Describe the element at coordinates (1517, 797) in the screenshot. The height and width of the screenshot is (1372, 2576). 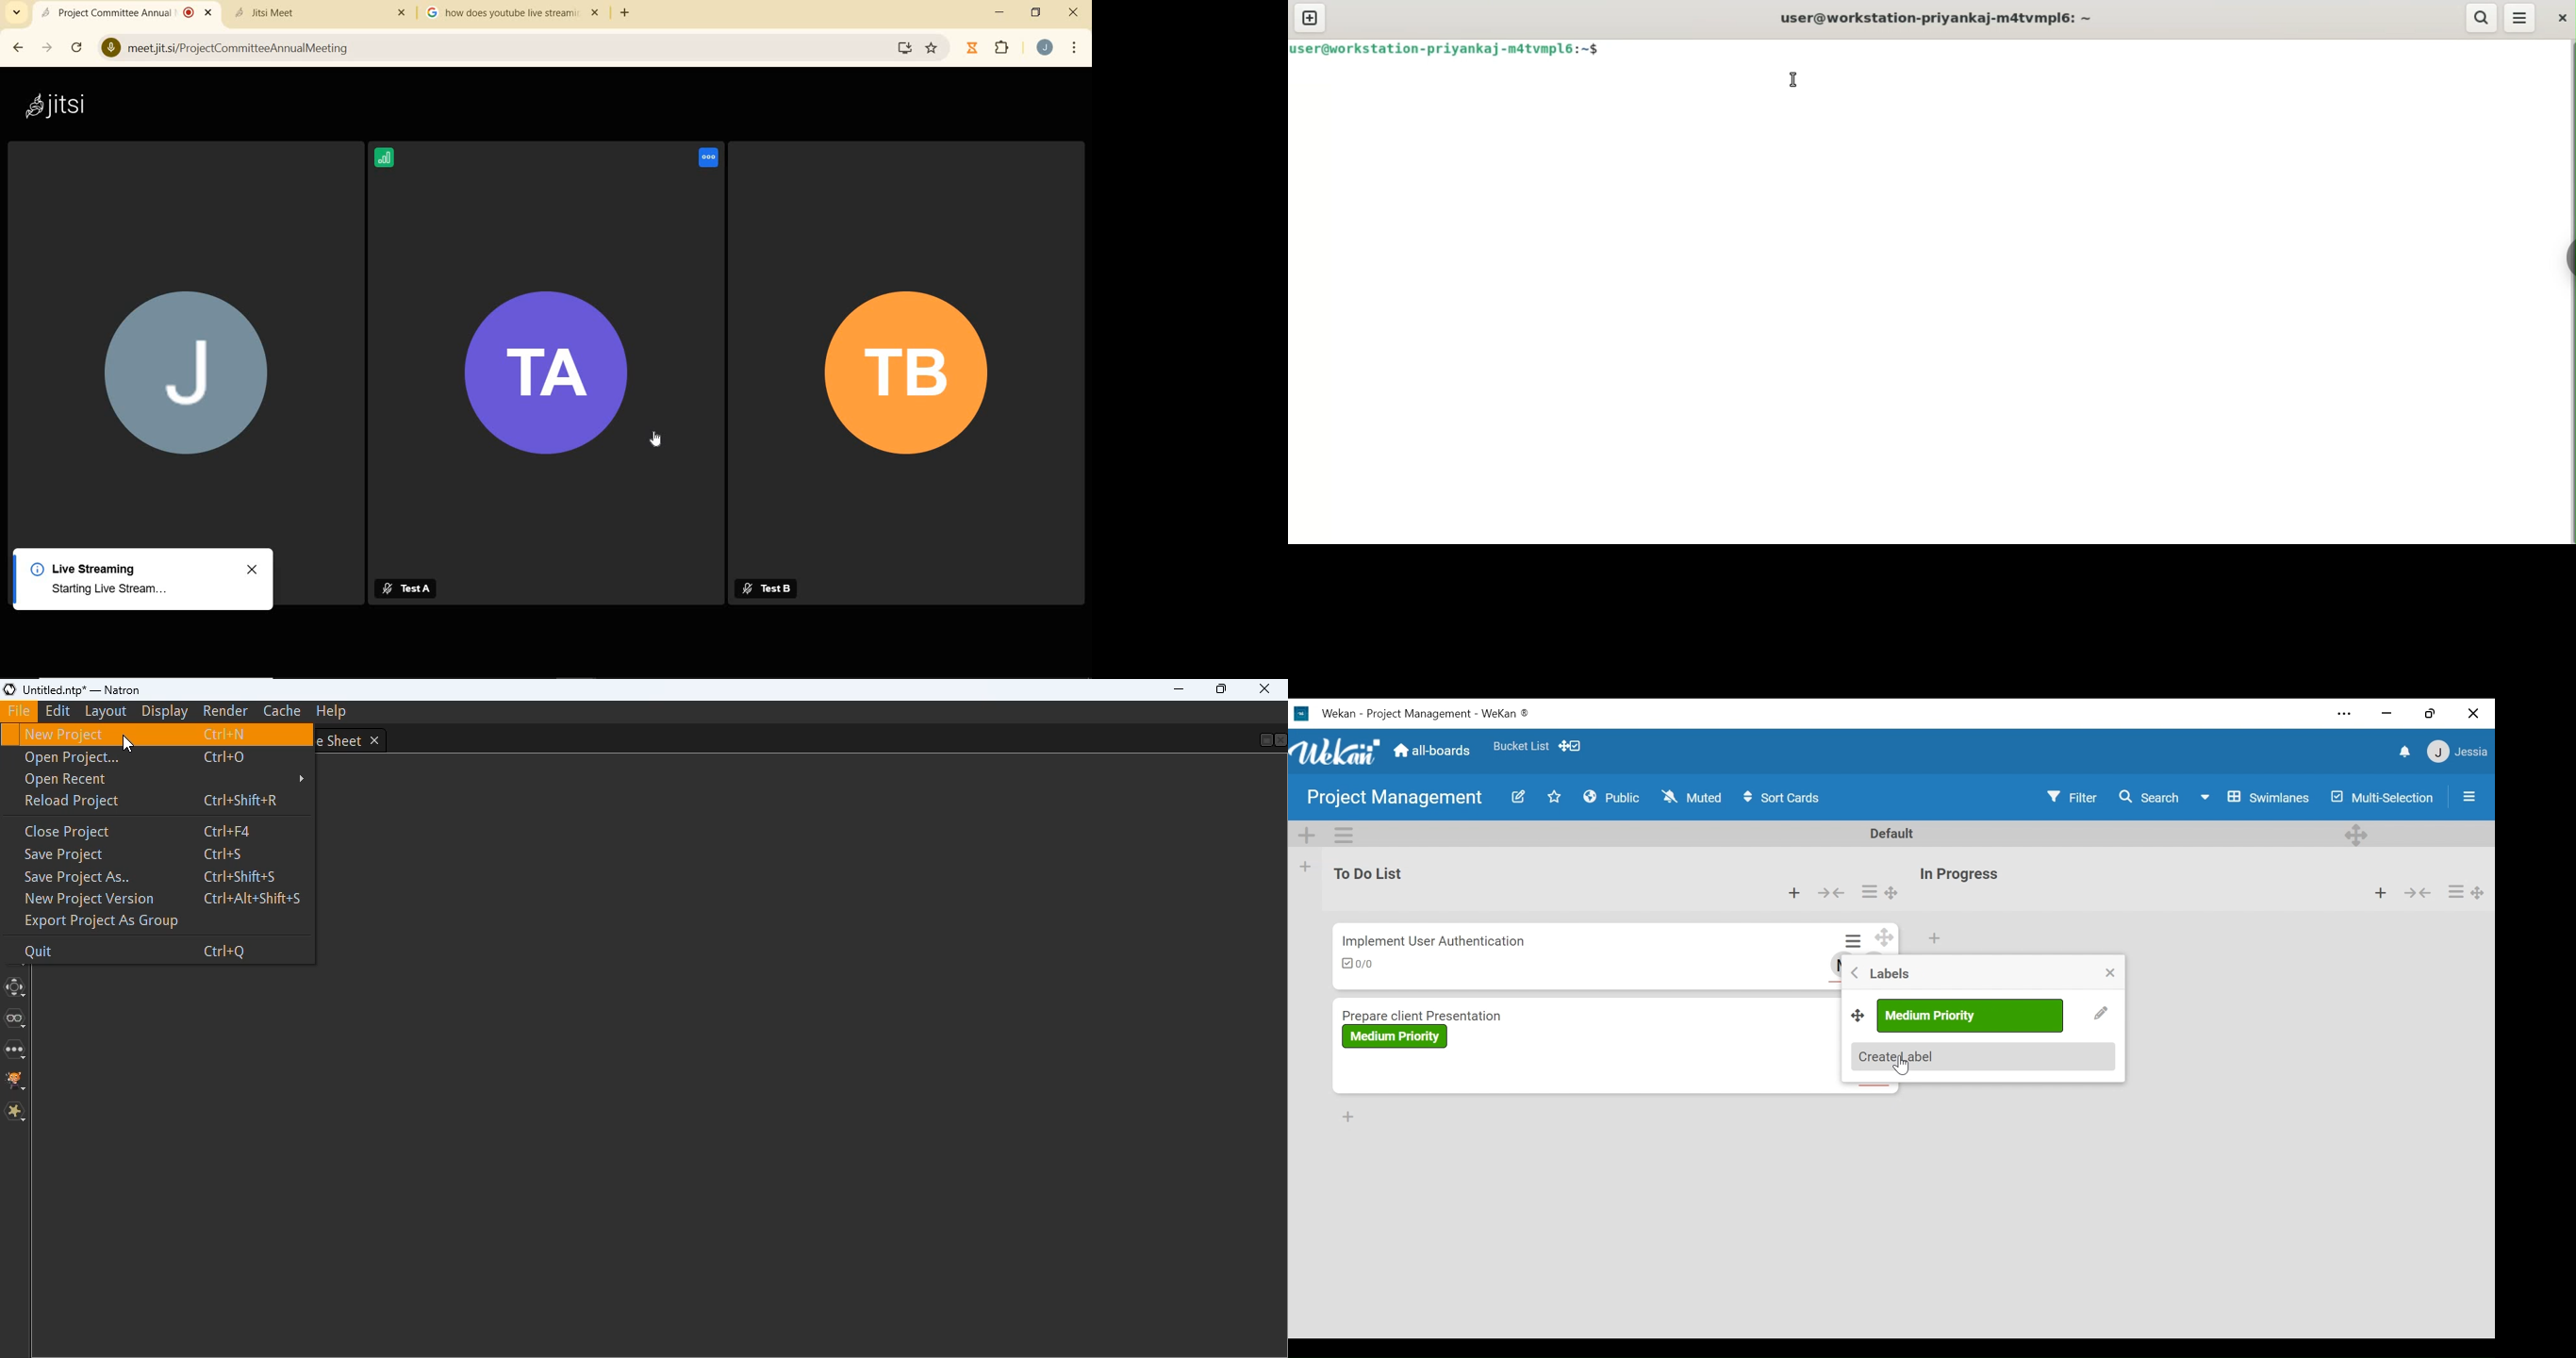
I see `Edit` at that location.